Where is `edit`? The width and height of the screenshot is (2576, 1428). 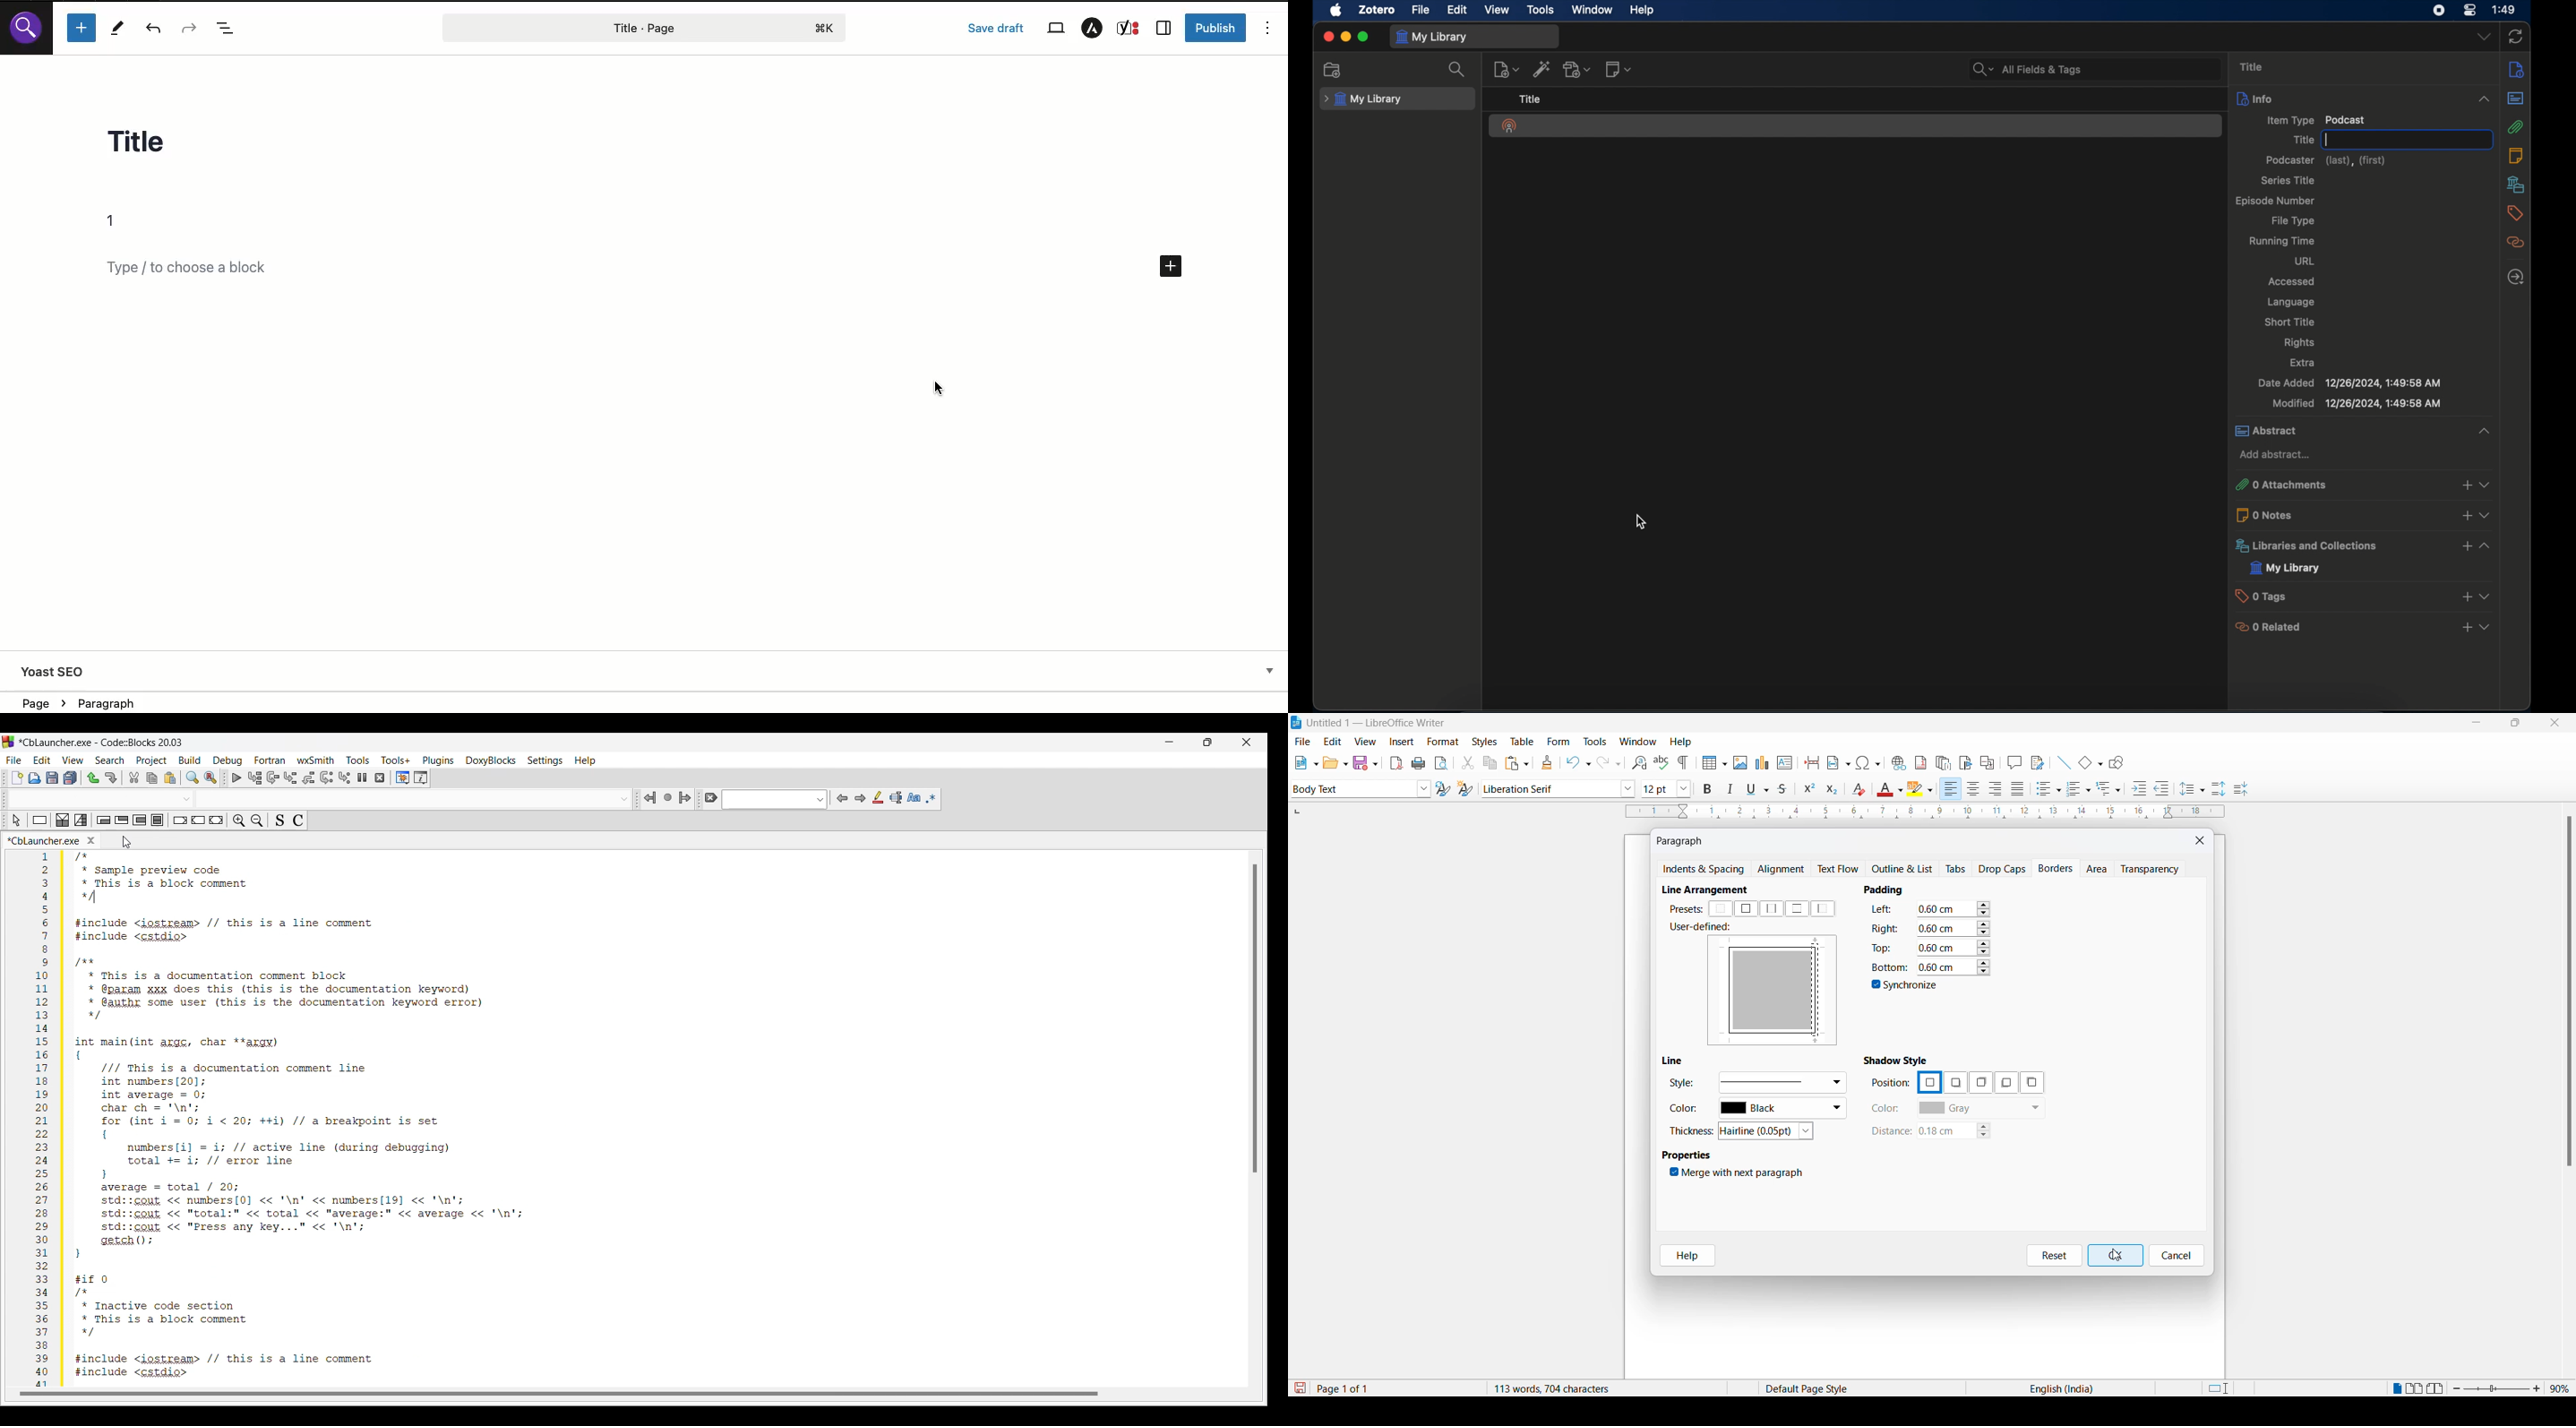
edit is located at coordinates (1334, 742).